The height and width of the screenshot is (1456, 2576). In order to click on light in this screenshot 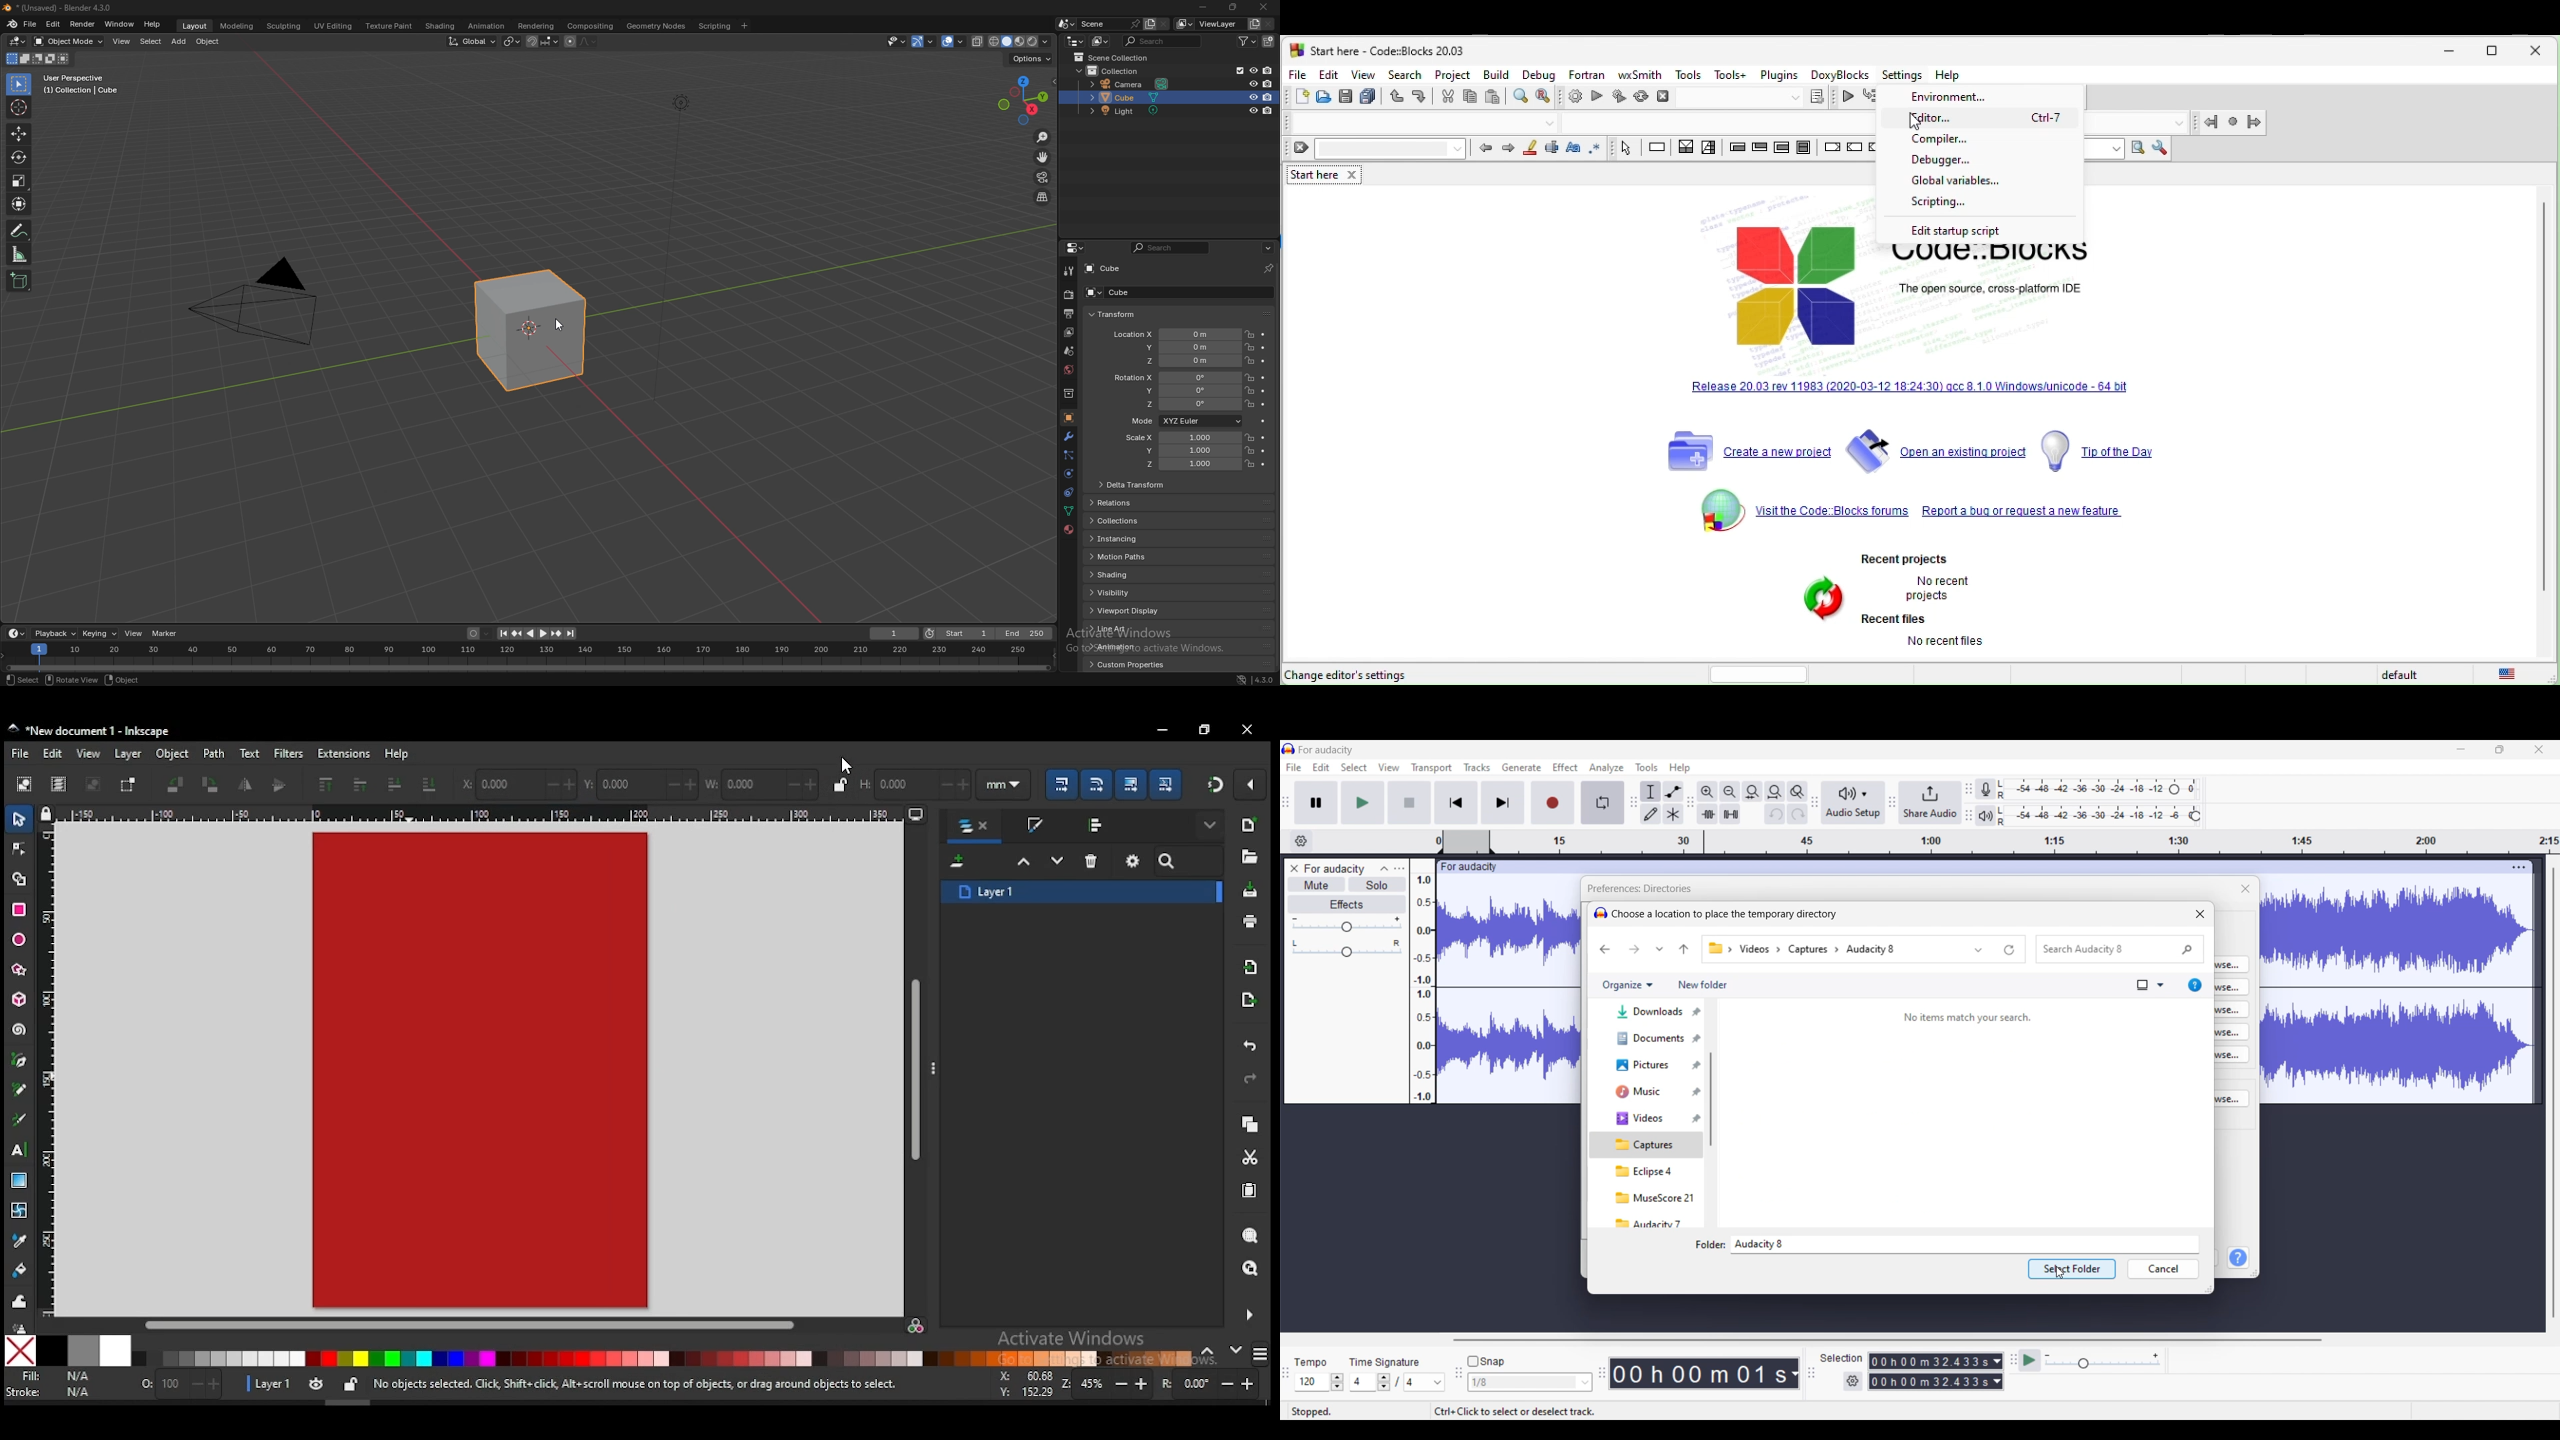, I will do `click(1128, 110)`.